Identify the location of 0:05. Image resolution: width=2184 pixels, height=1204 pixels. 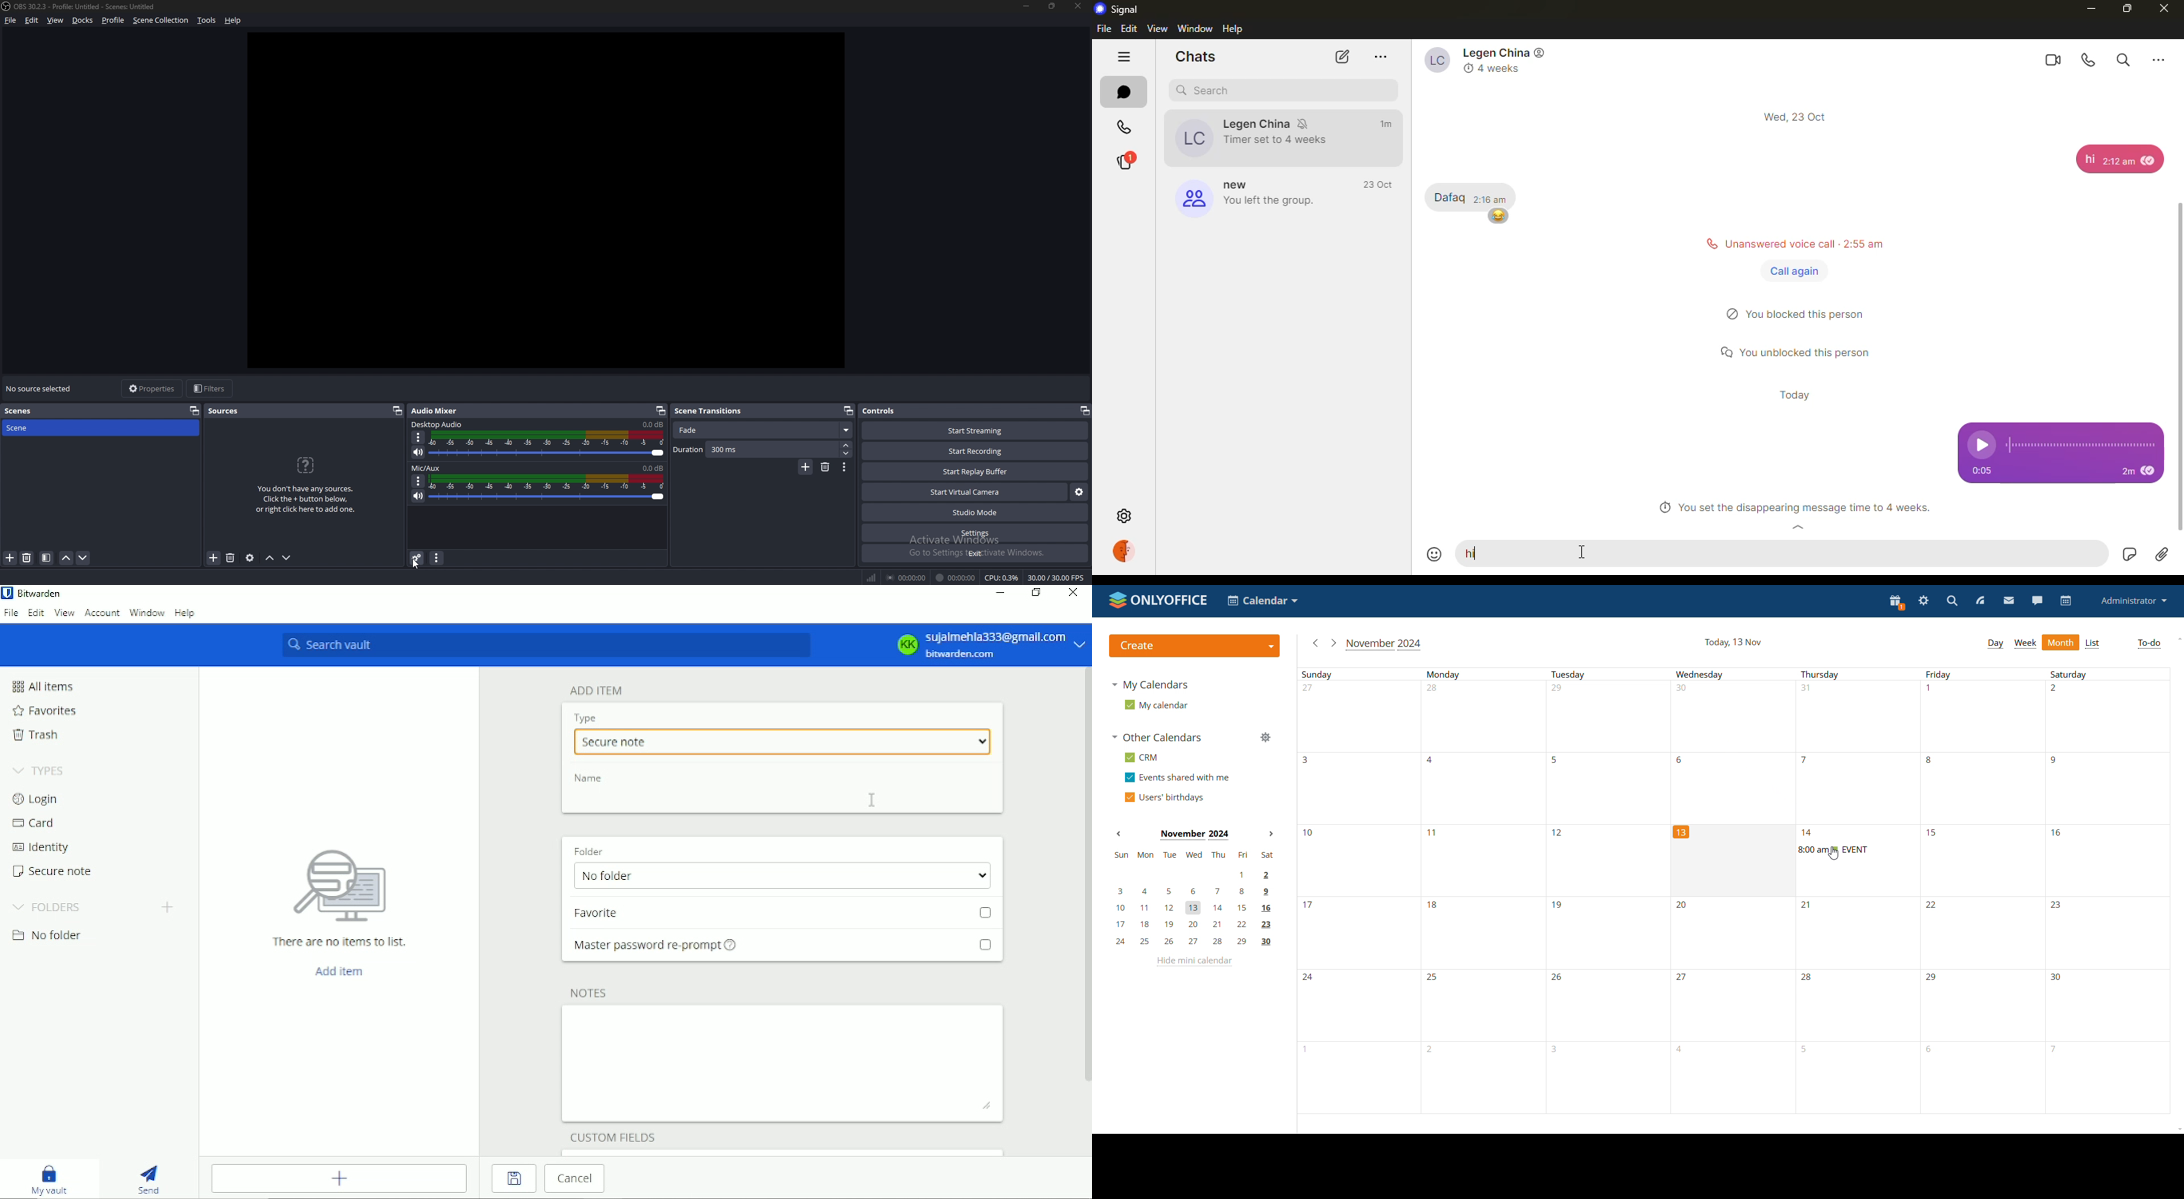
(1987, 472).